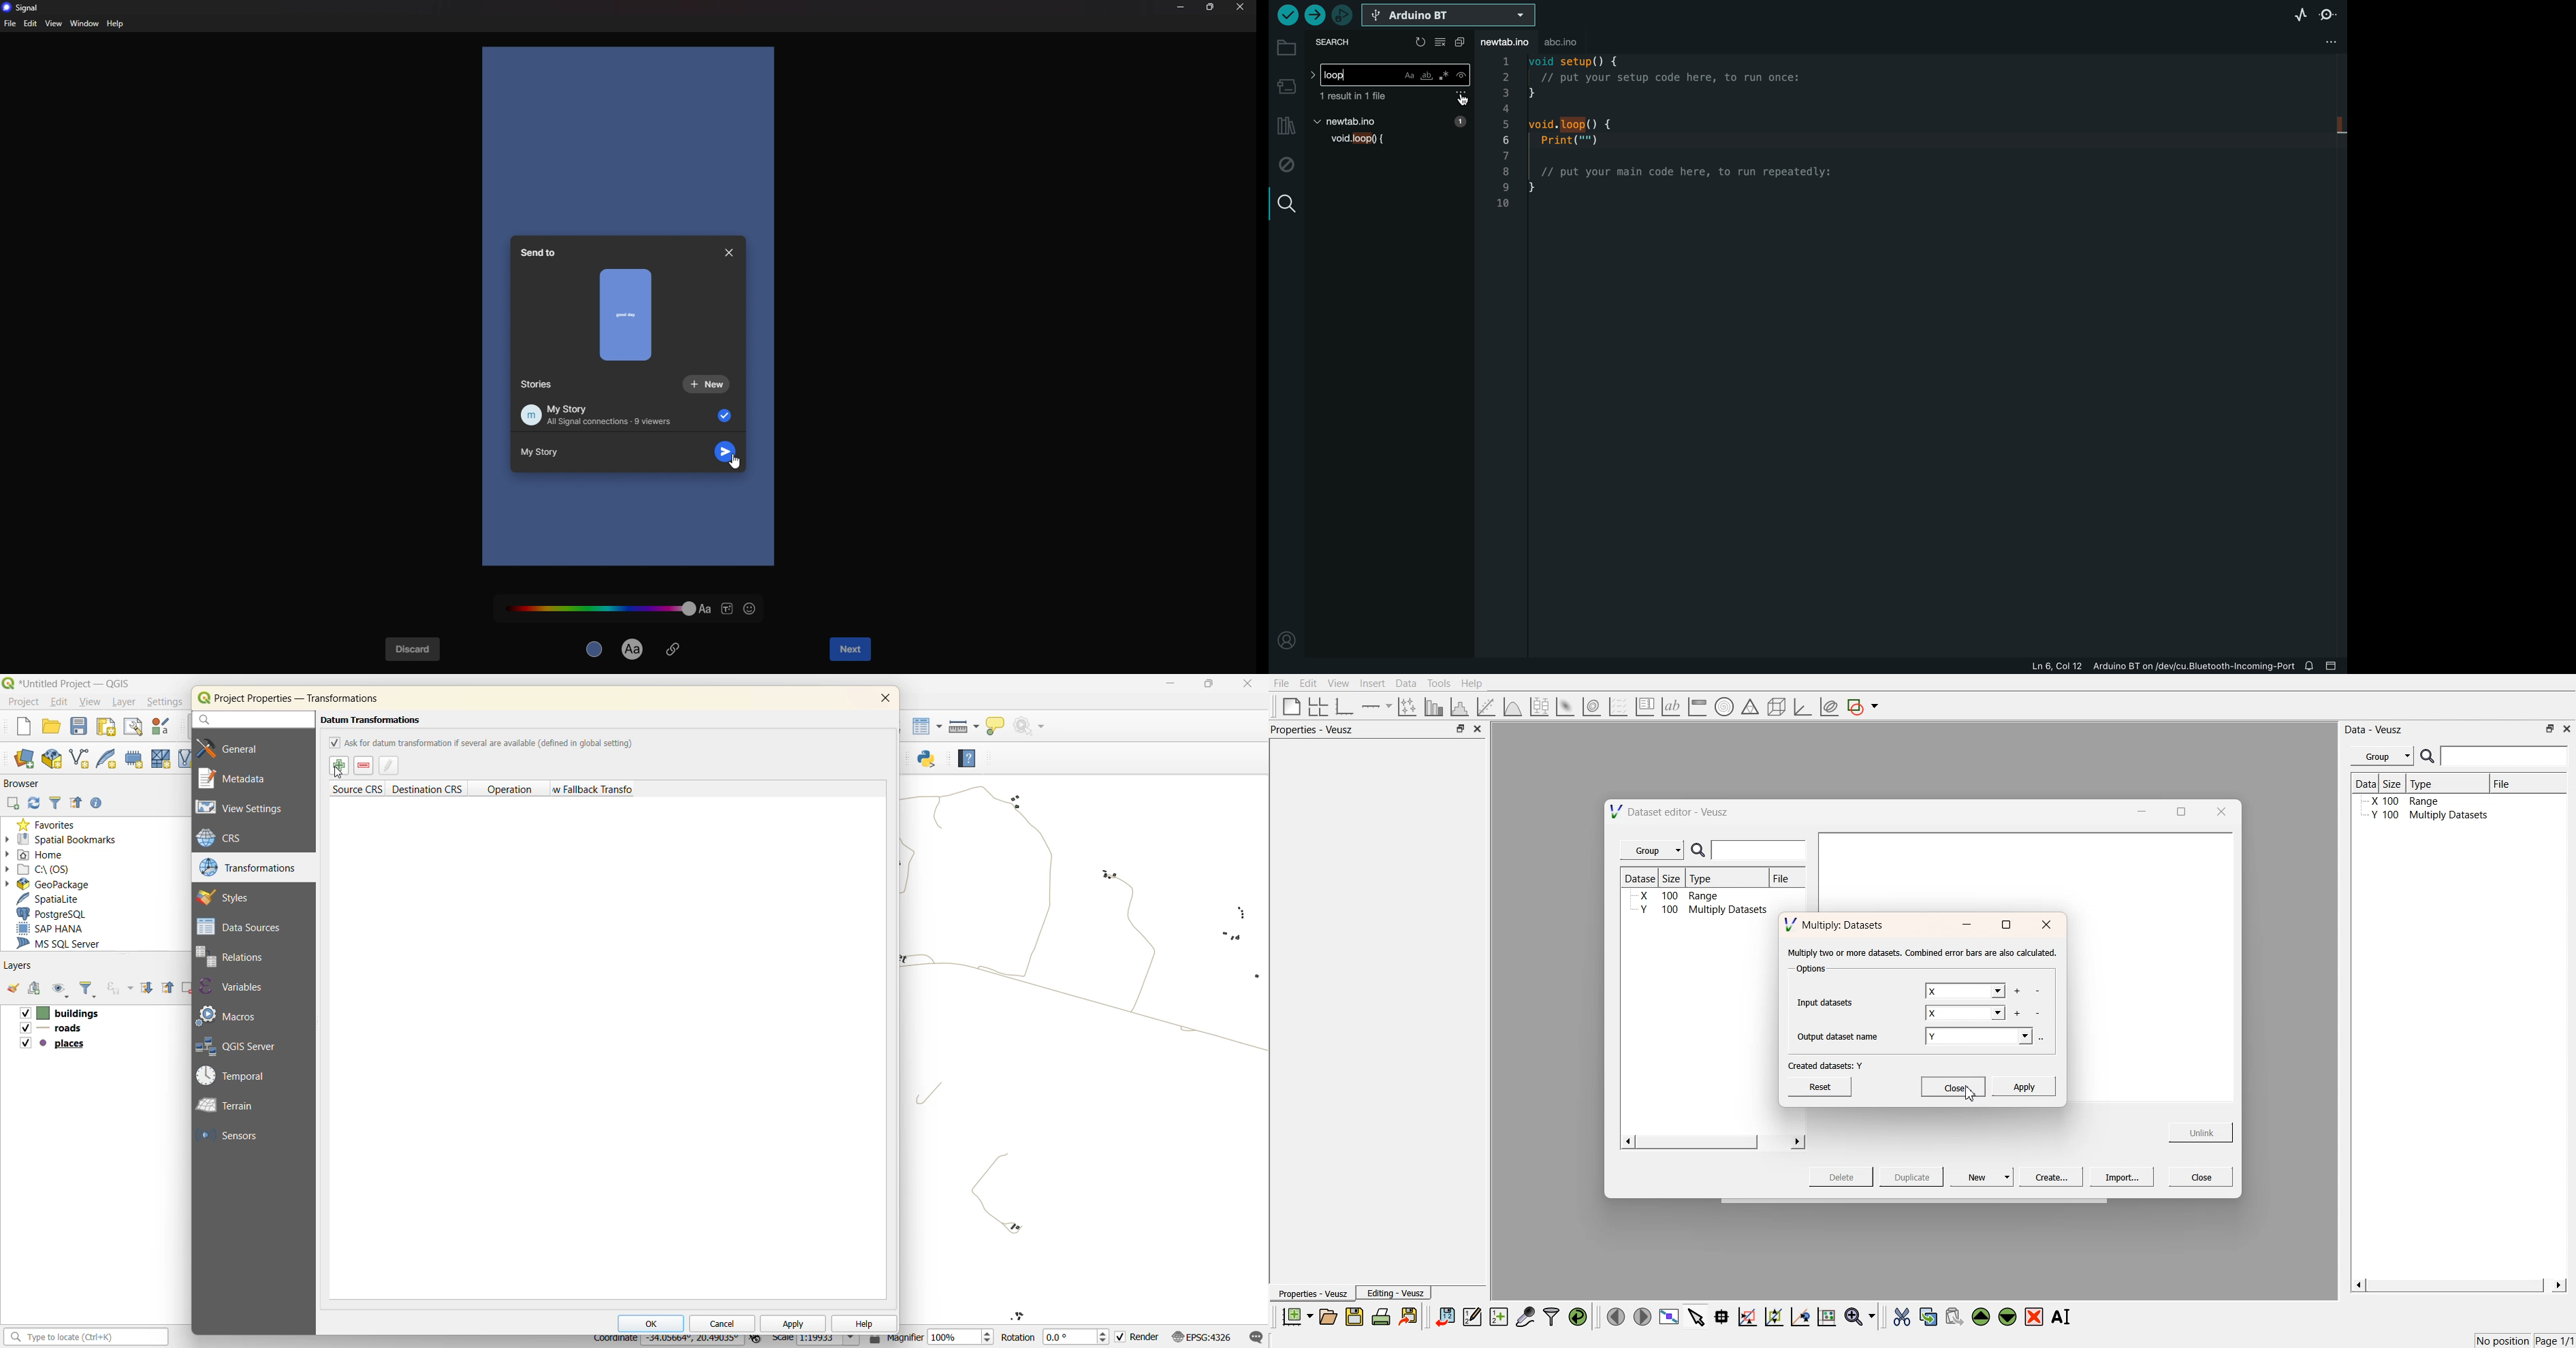 This screenshot has height=1372, width=2576. Describe the element at coordinates (1526, 1317) in the screenshot. I see `capture data points` at that location.